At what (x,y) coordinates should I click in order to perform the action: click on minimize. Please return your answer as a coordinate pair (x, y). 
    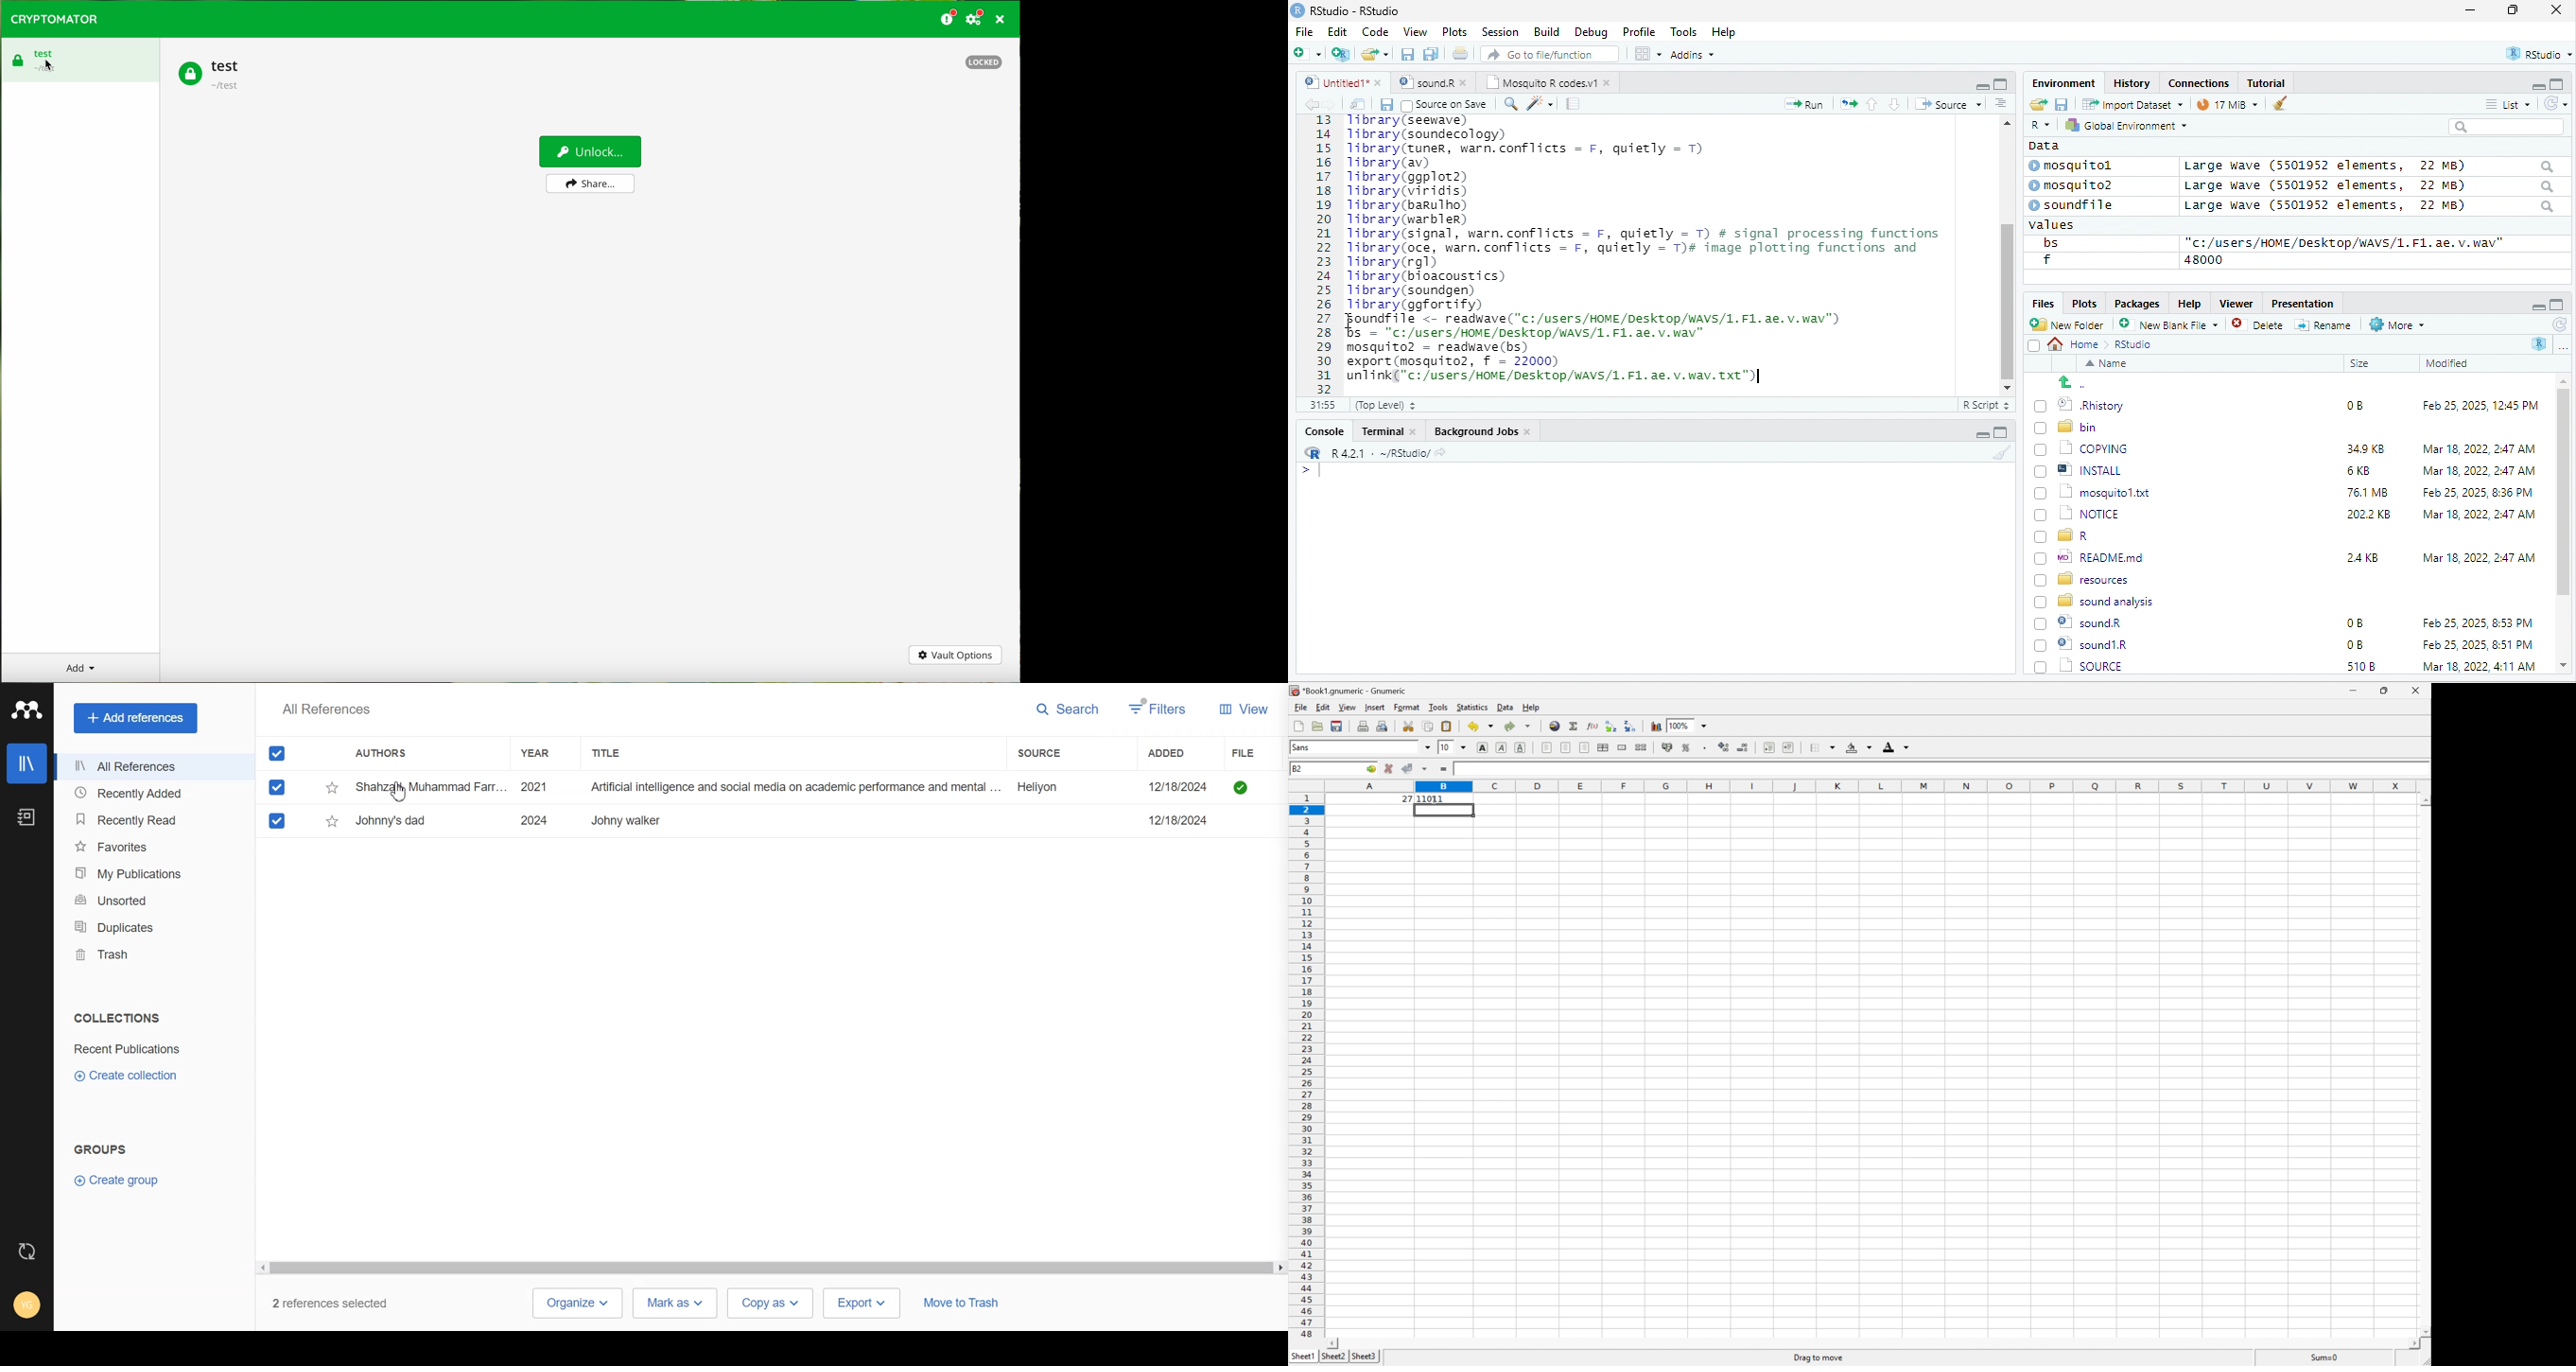
    Looking at the image, I should click on (2536, 306).